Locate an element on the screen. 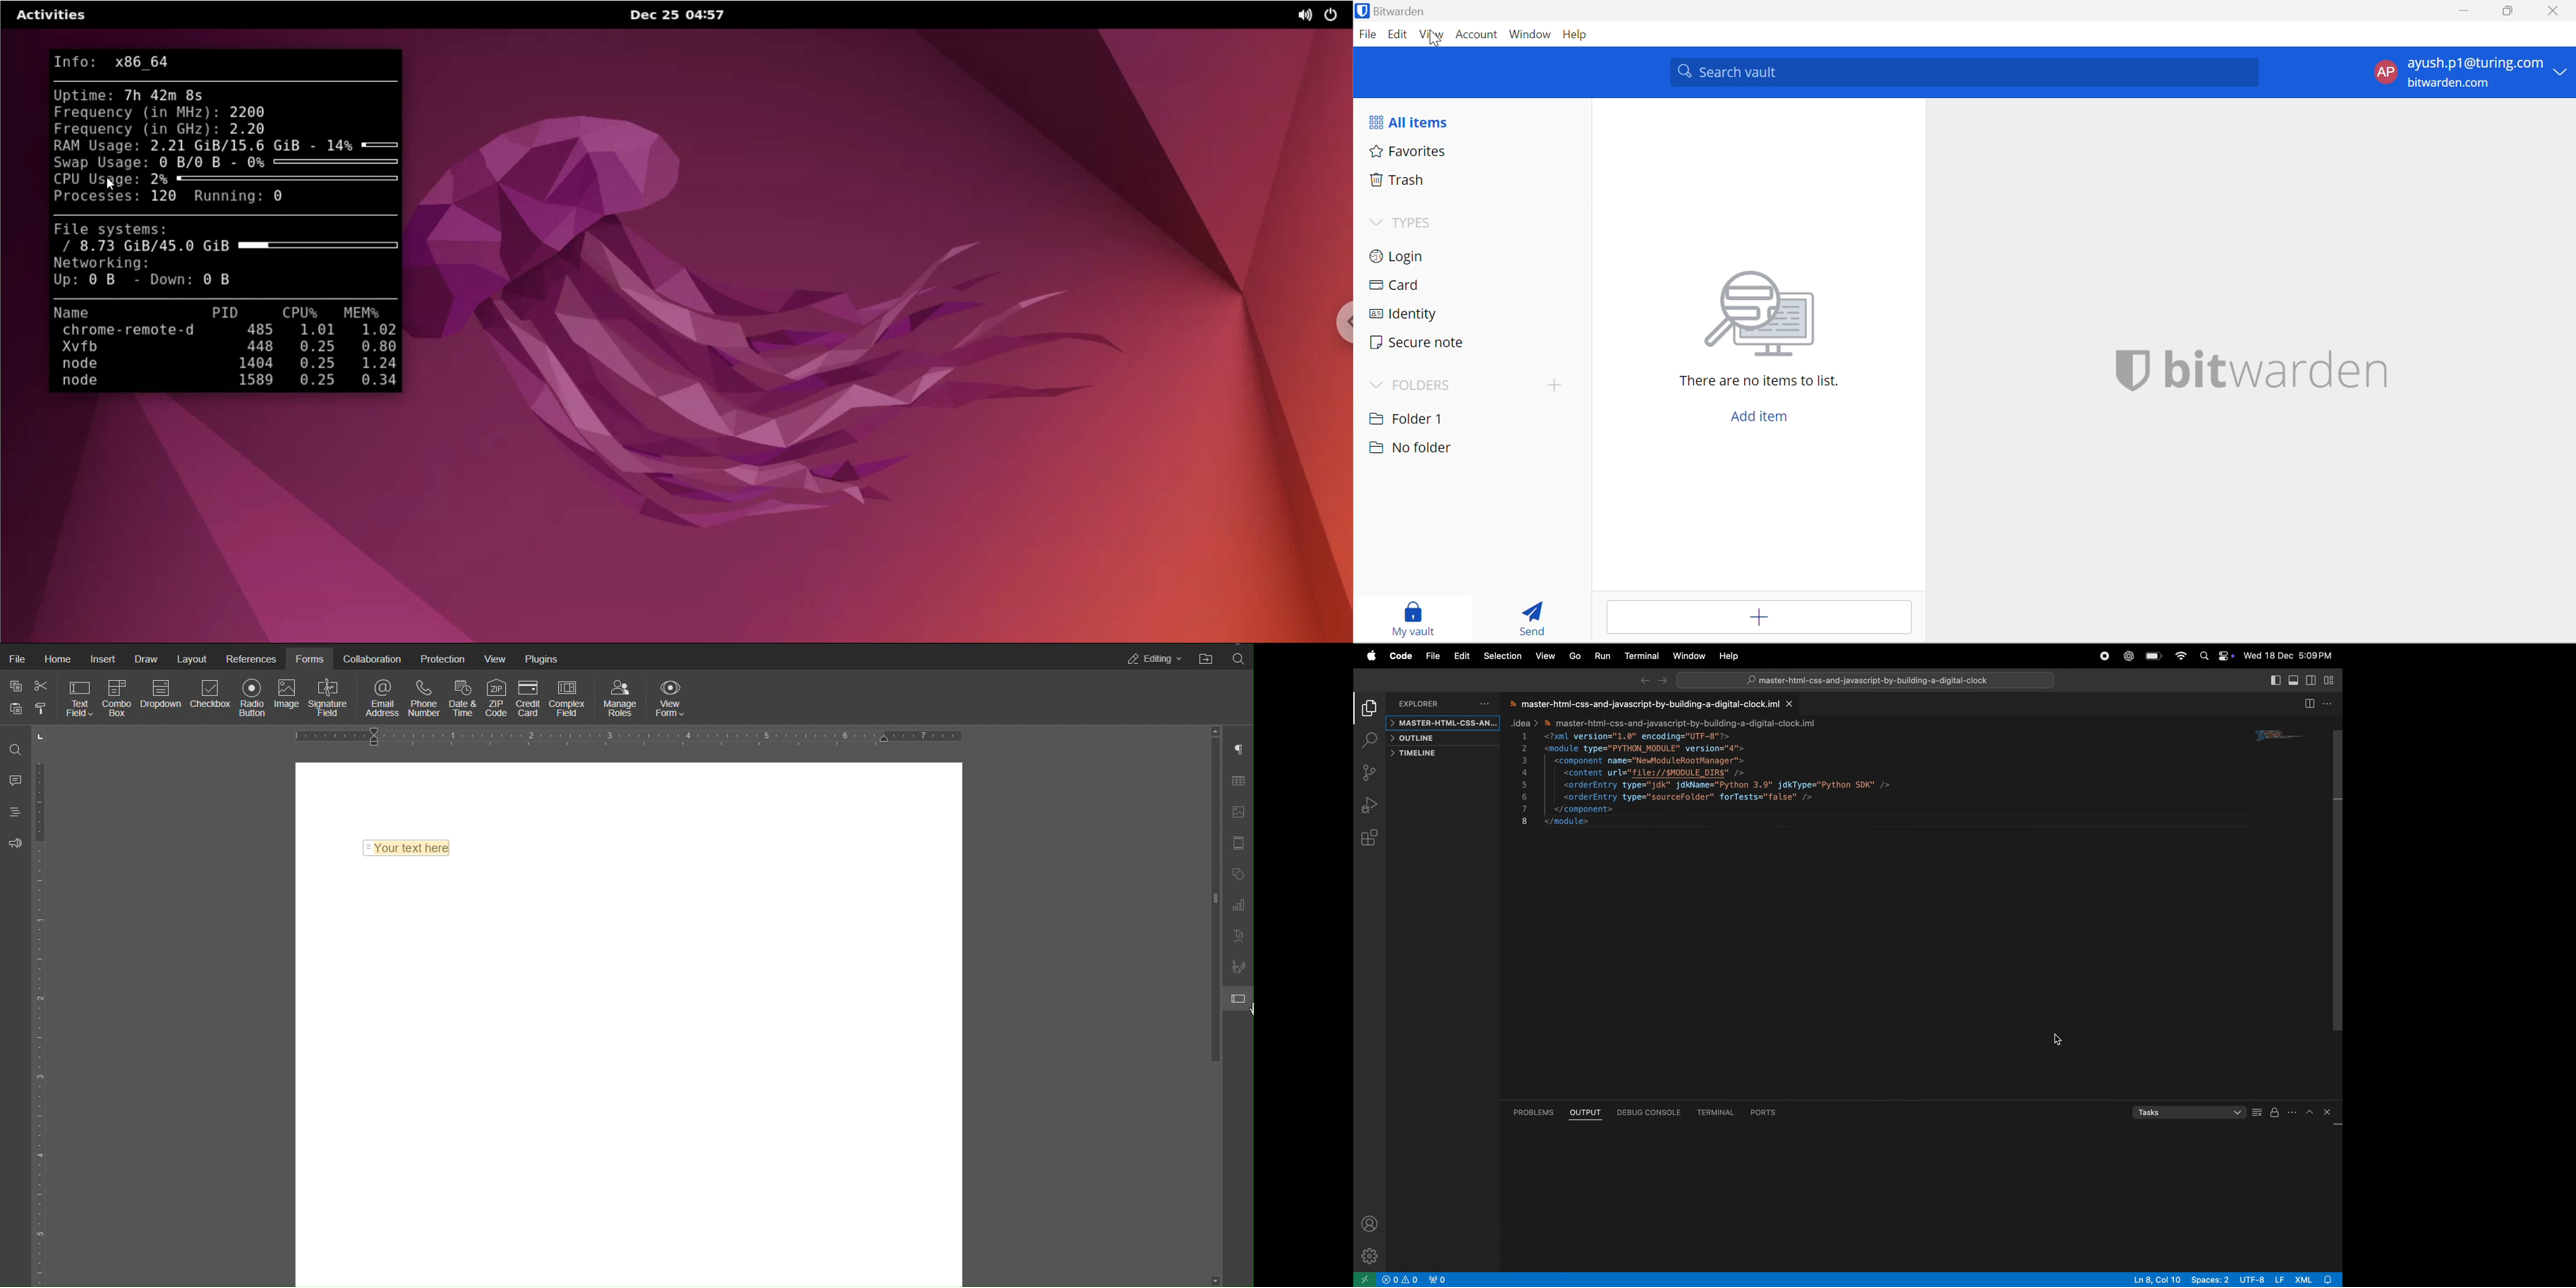  Account is located at coordinates (1476, 36).